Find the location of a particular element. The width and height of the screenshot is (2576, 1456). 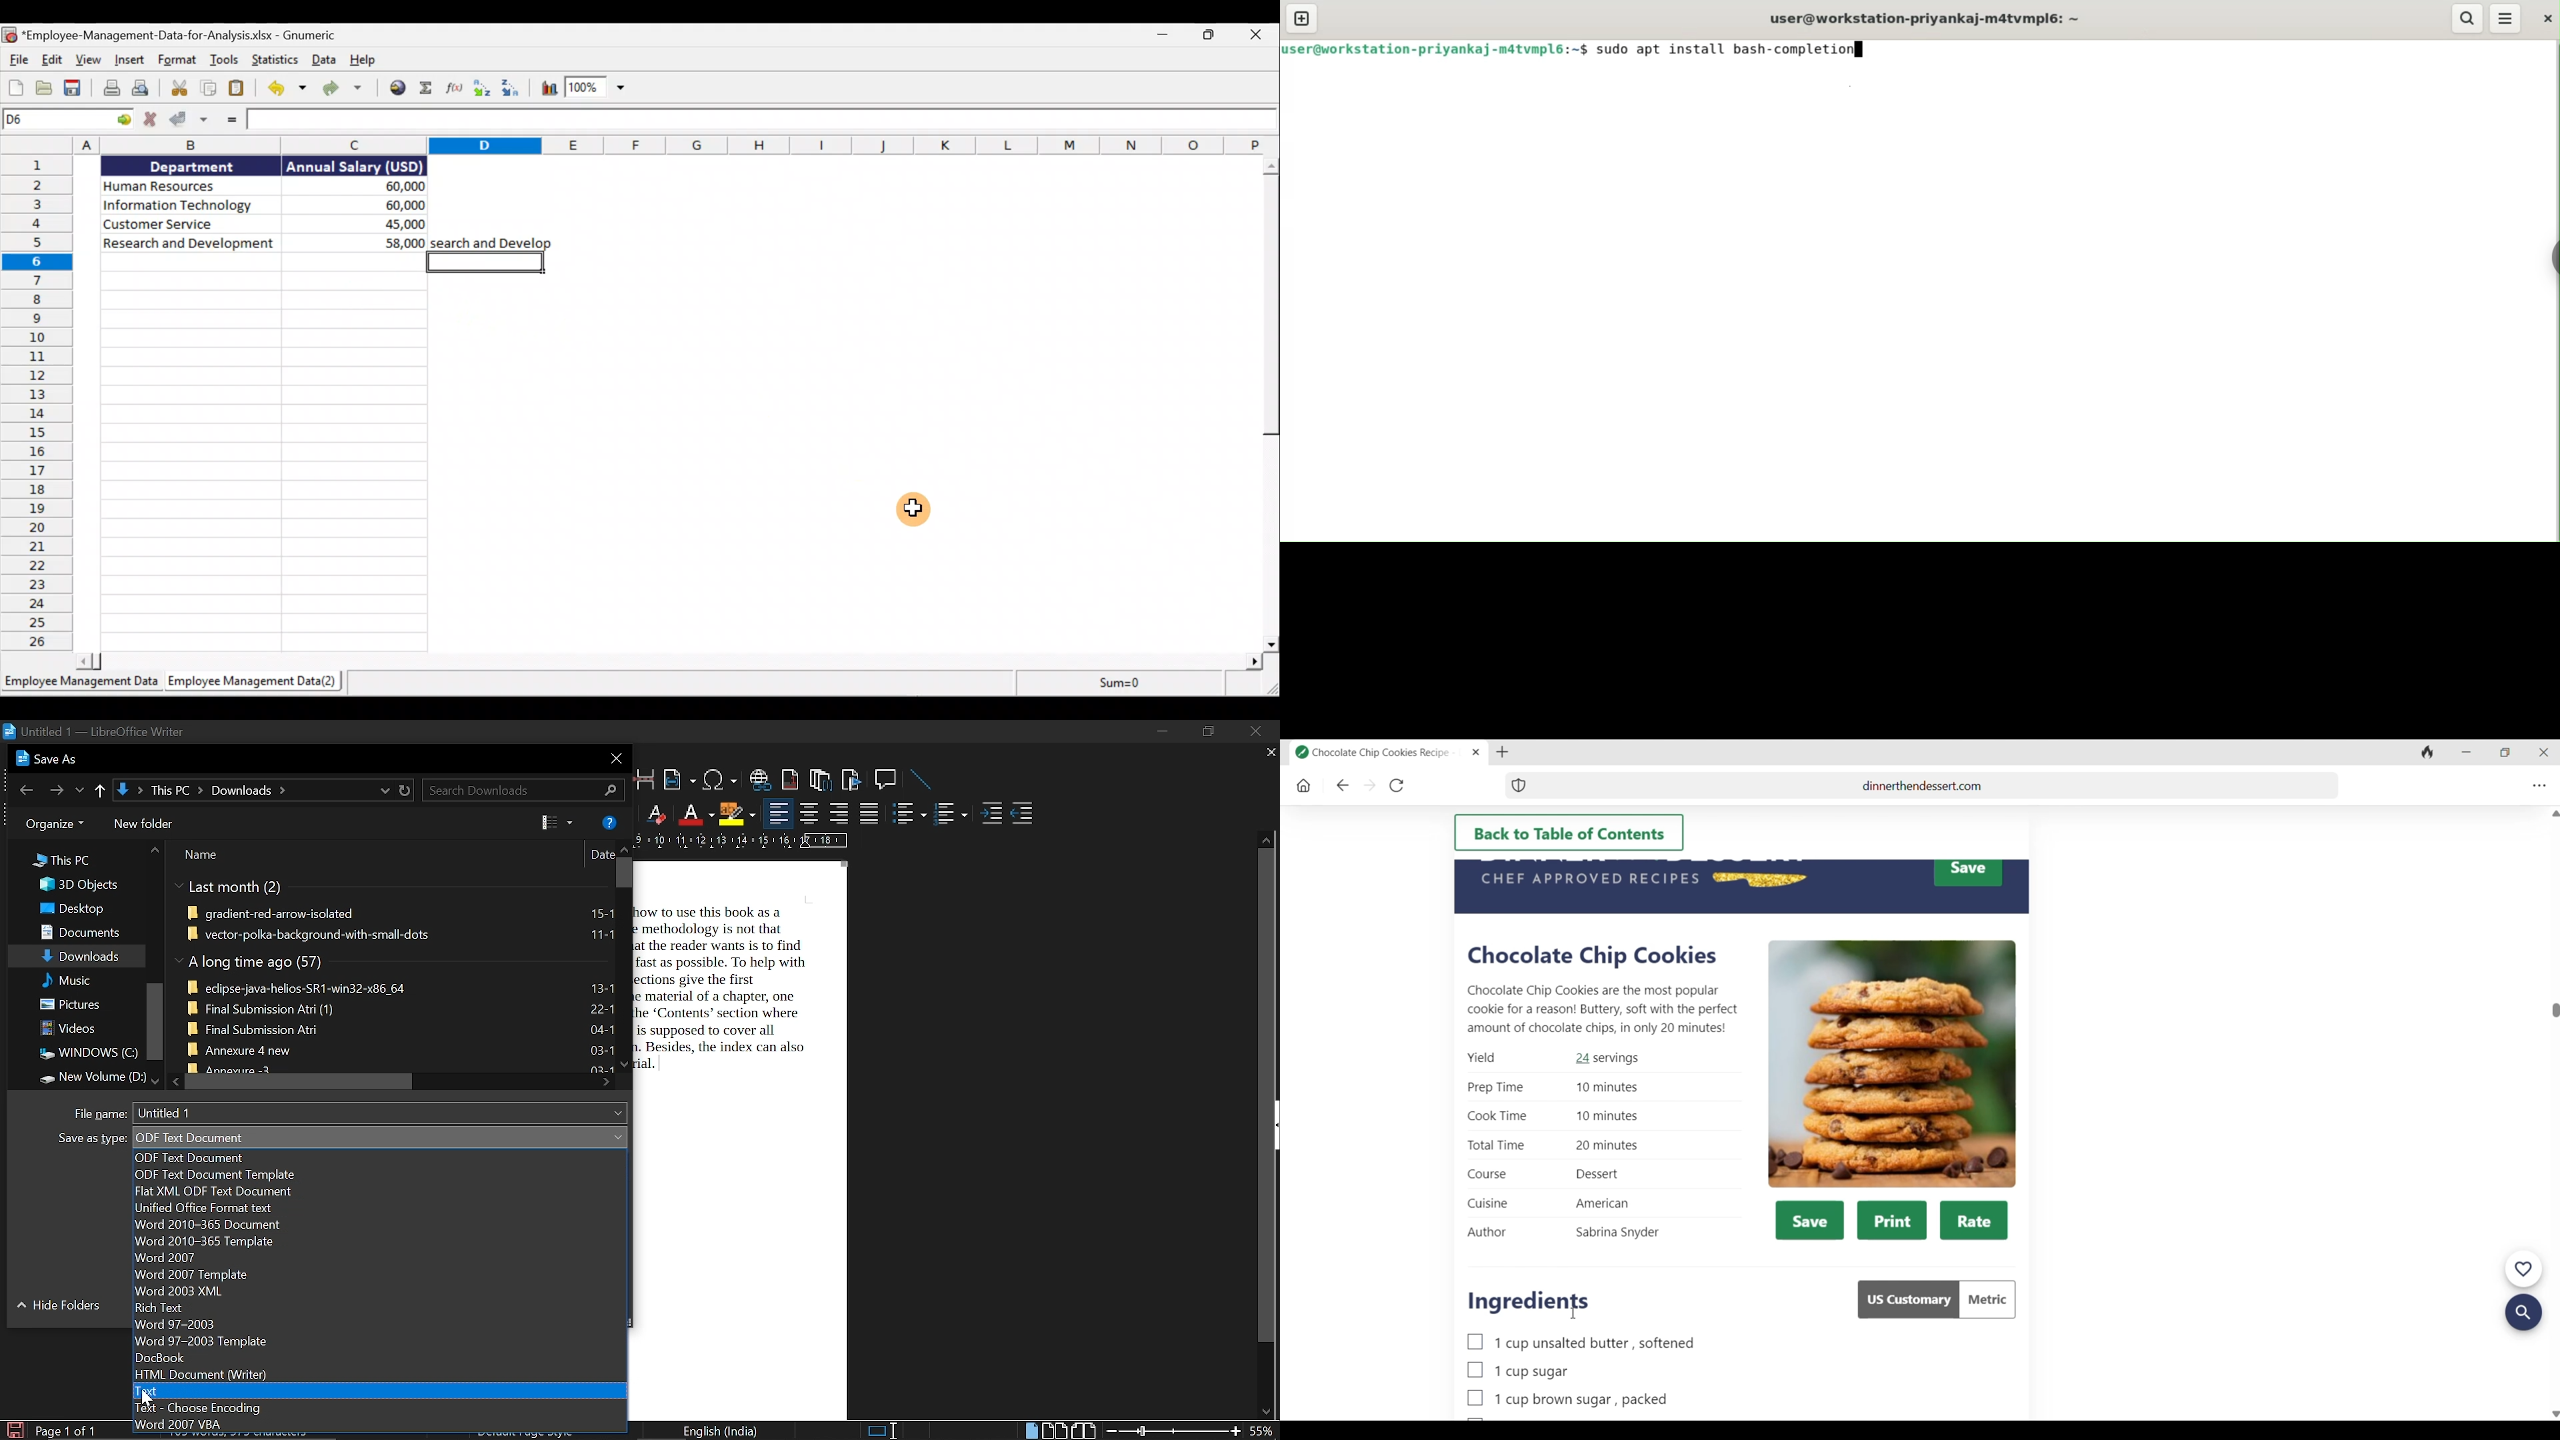

Accept change is located at coordinates (189, 121).